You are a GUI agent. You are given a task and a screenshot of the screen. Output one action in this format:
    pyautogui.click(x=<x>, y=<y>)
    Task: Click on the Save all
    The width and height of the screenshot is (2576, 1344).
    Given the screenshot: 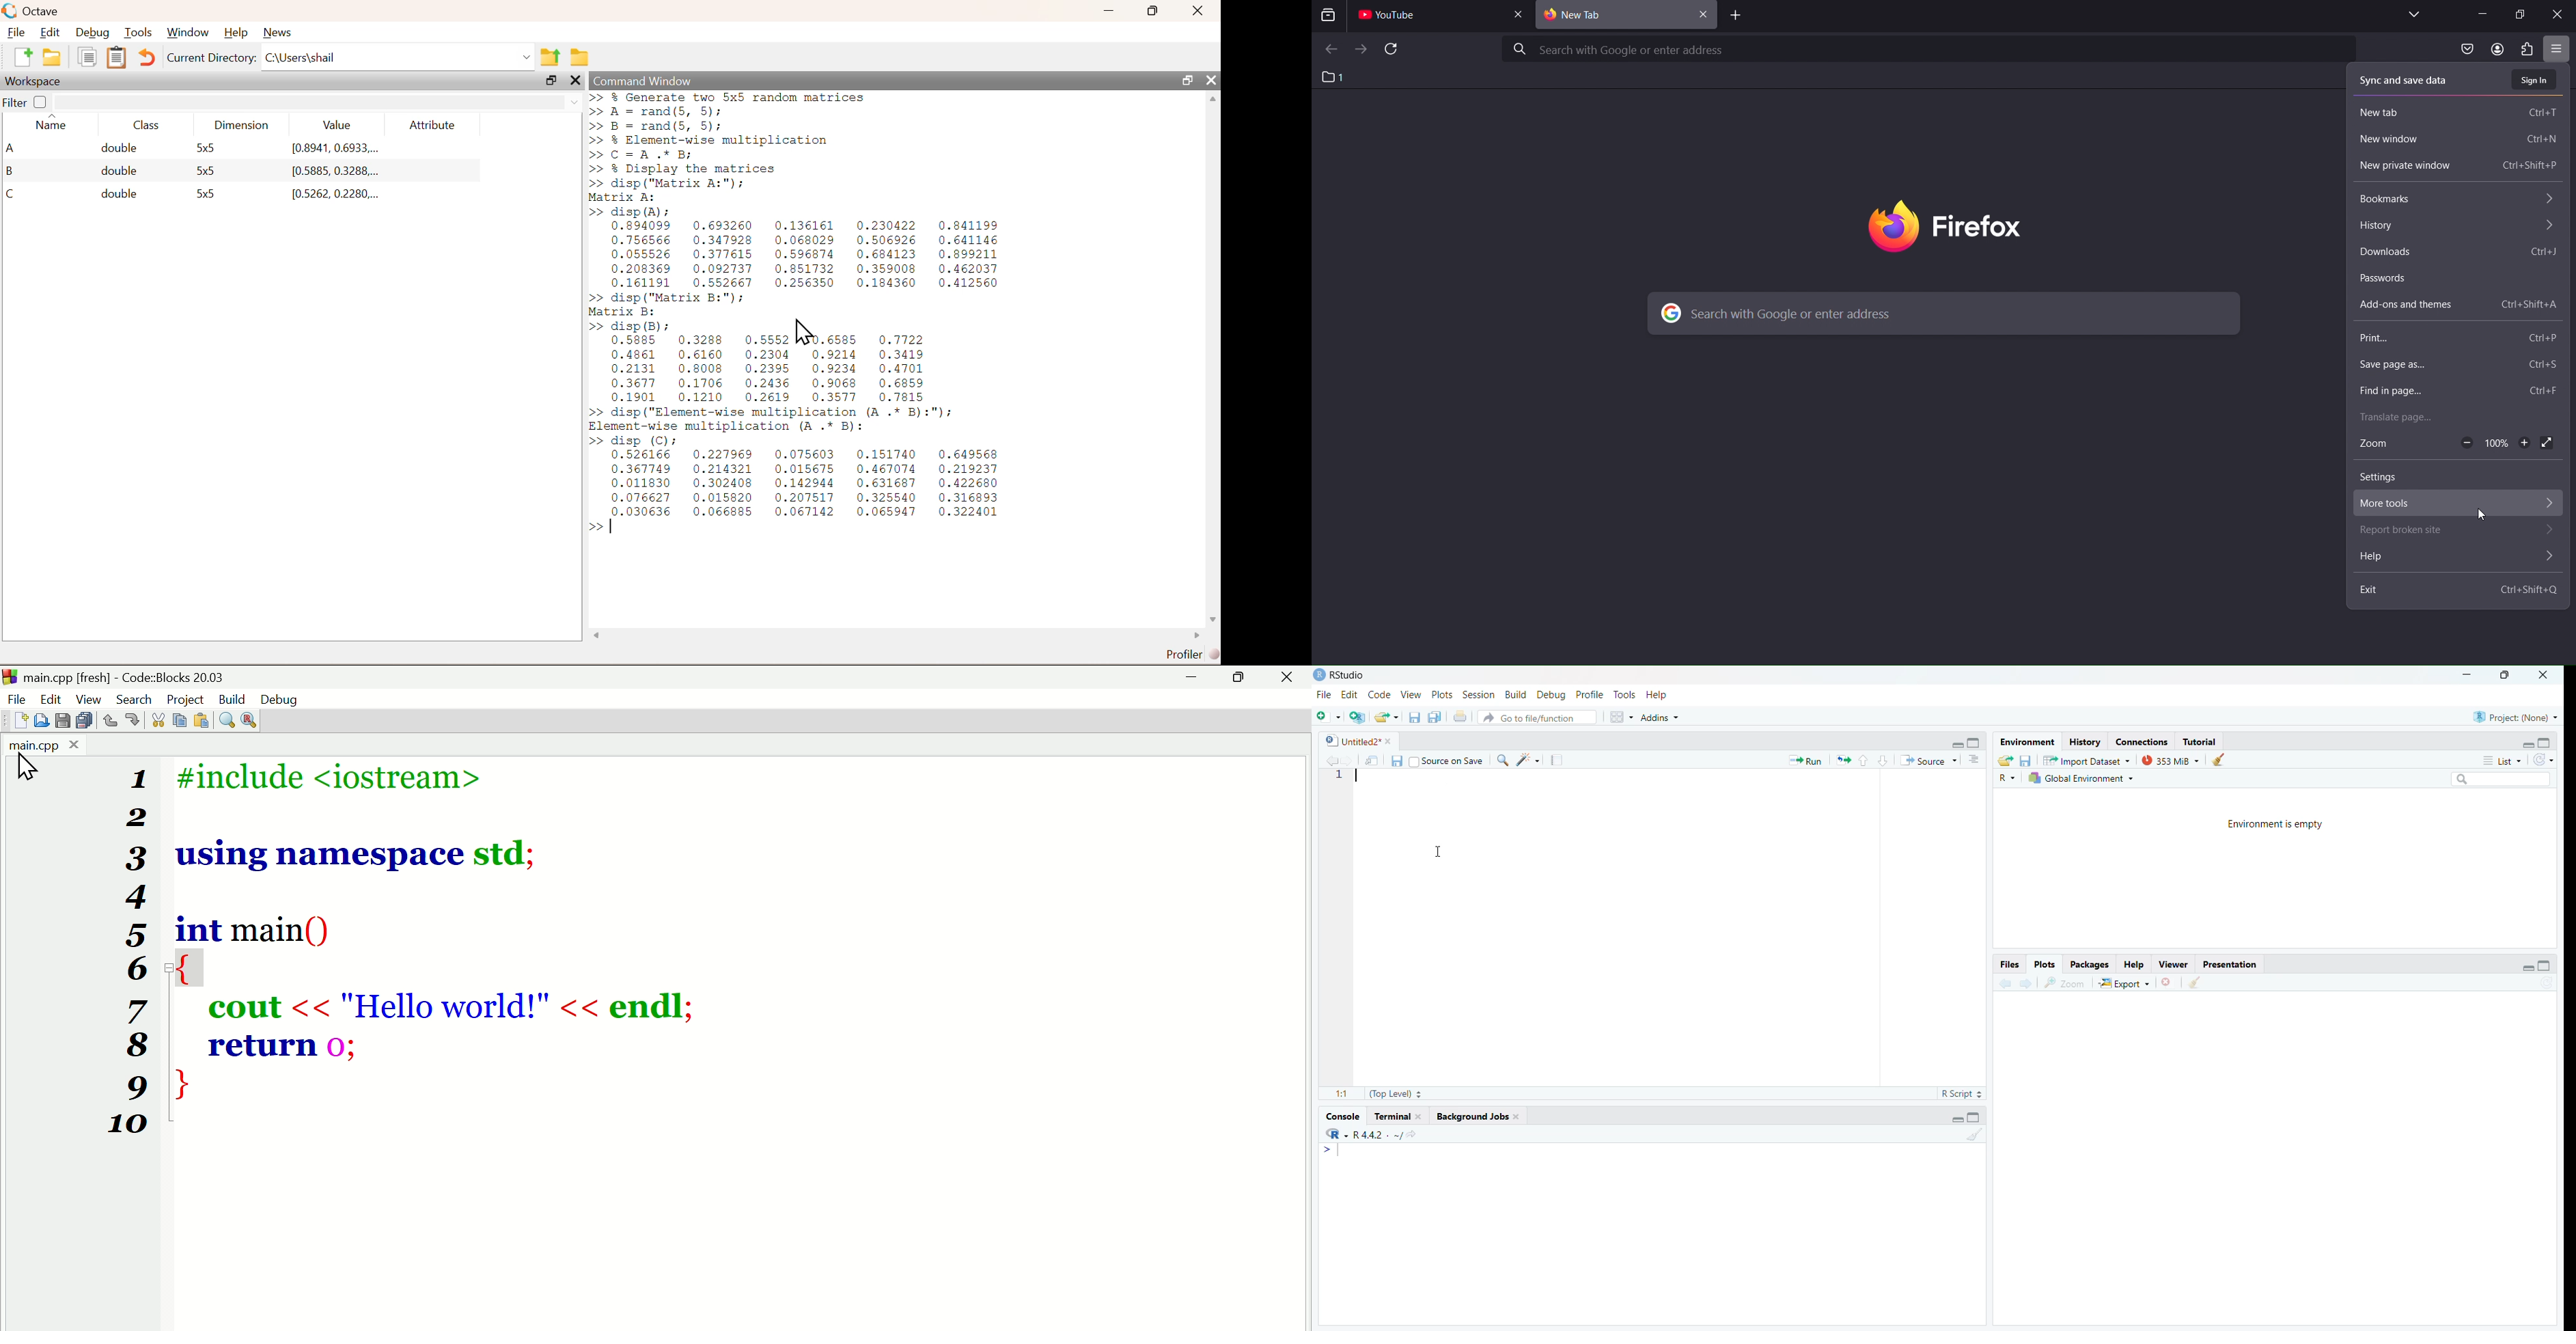 What is the action you would take?
    pyautogui.click(x=81, y=722)
    